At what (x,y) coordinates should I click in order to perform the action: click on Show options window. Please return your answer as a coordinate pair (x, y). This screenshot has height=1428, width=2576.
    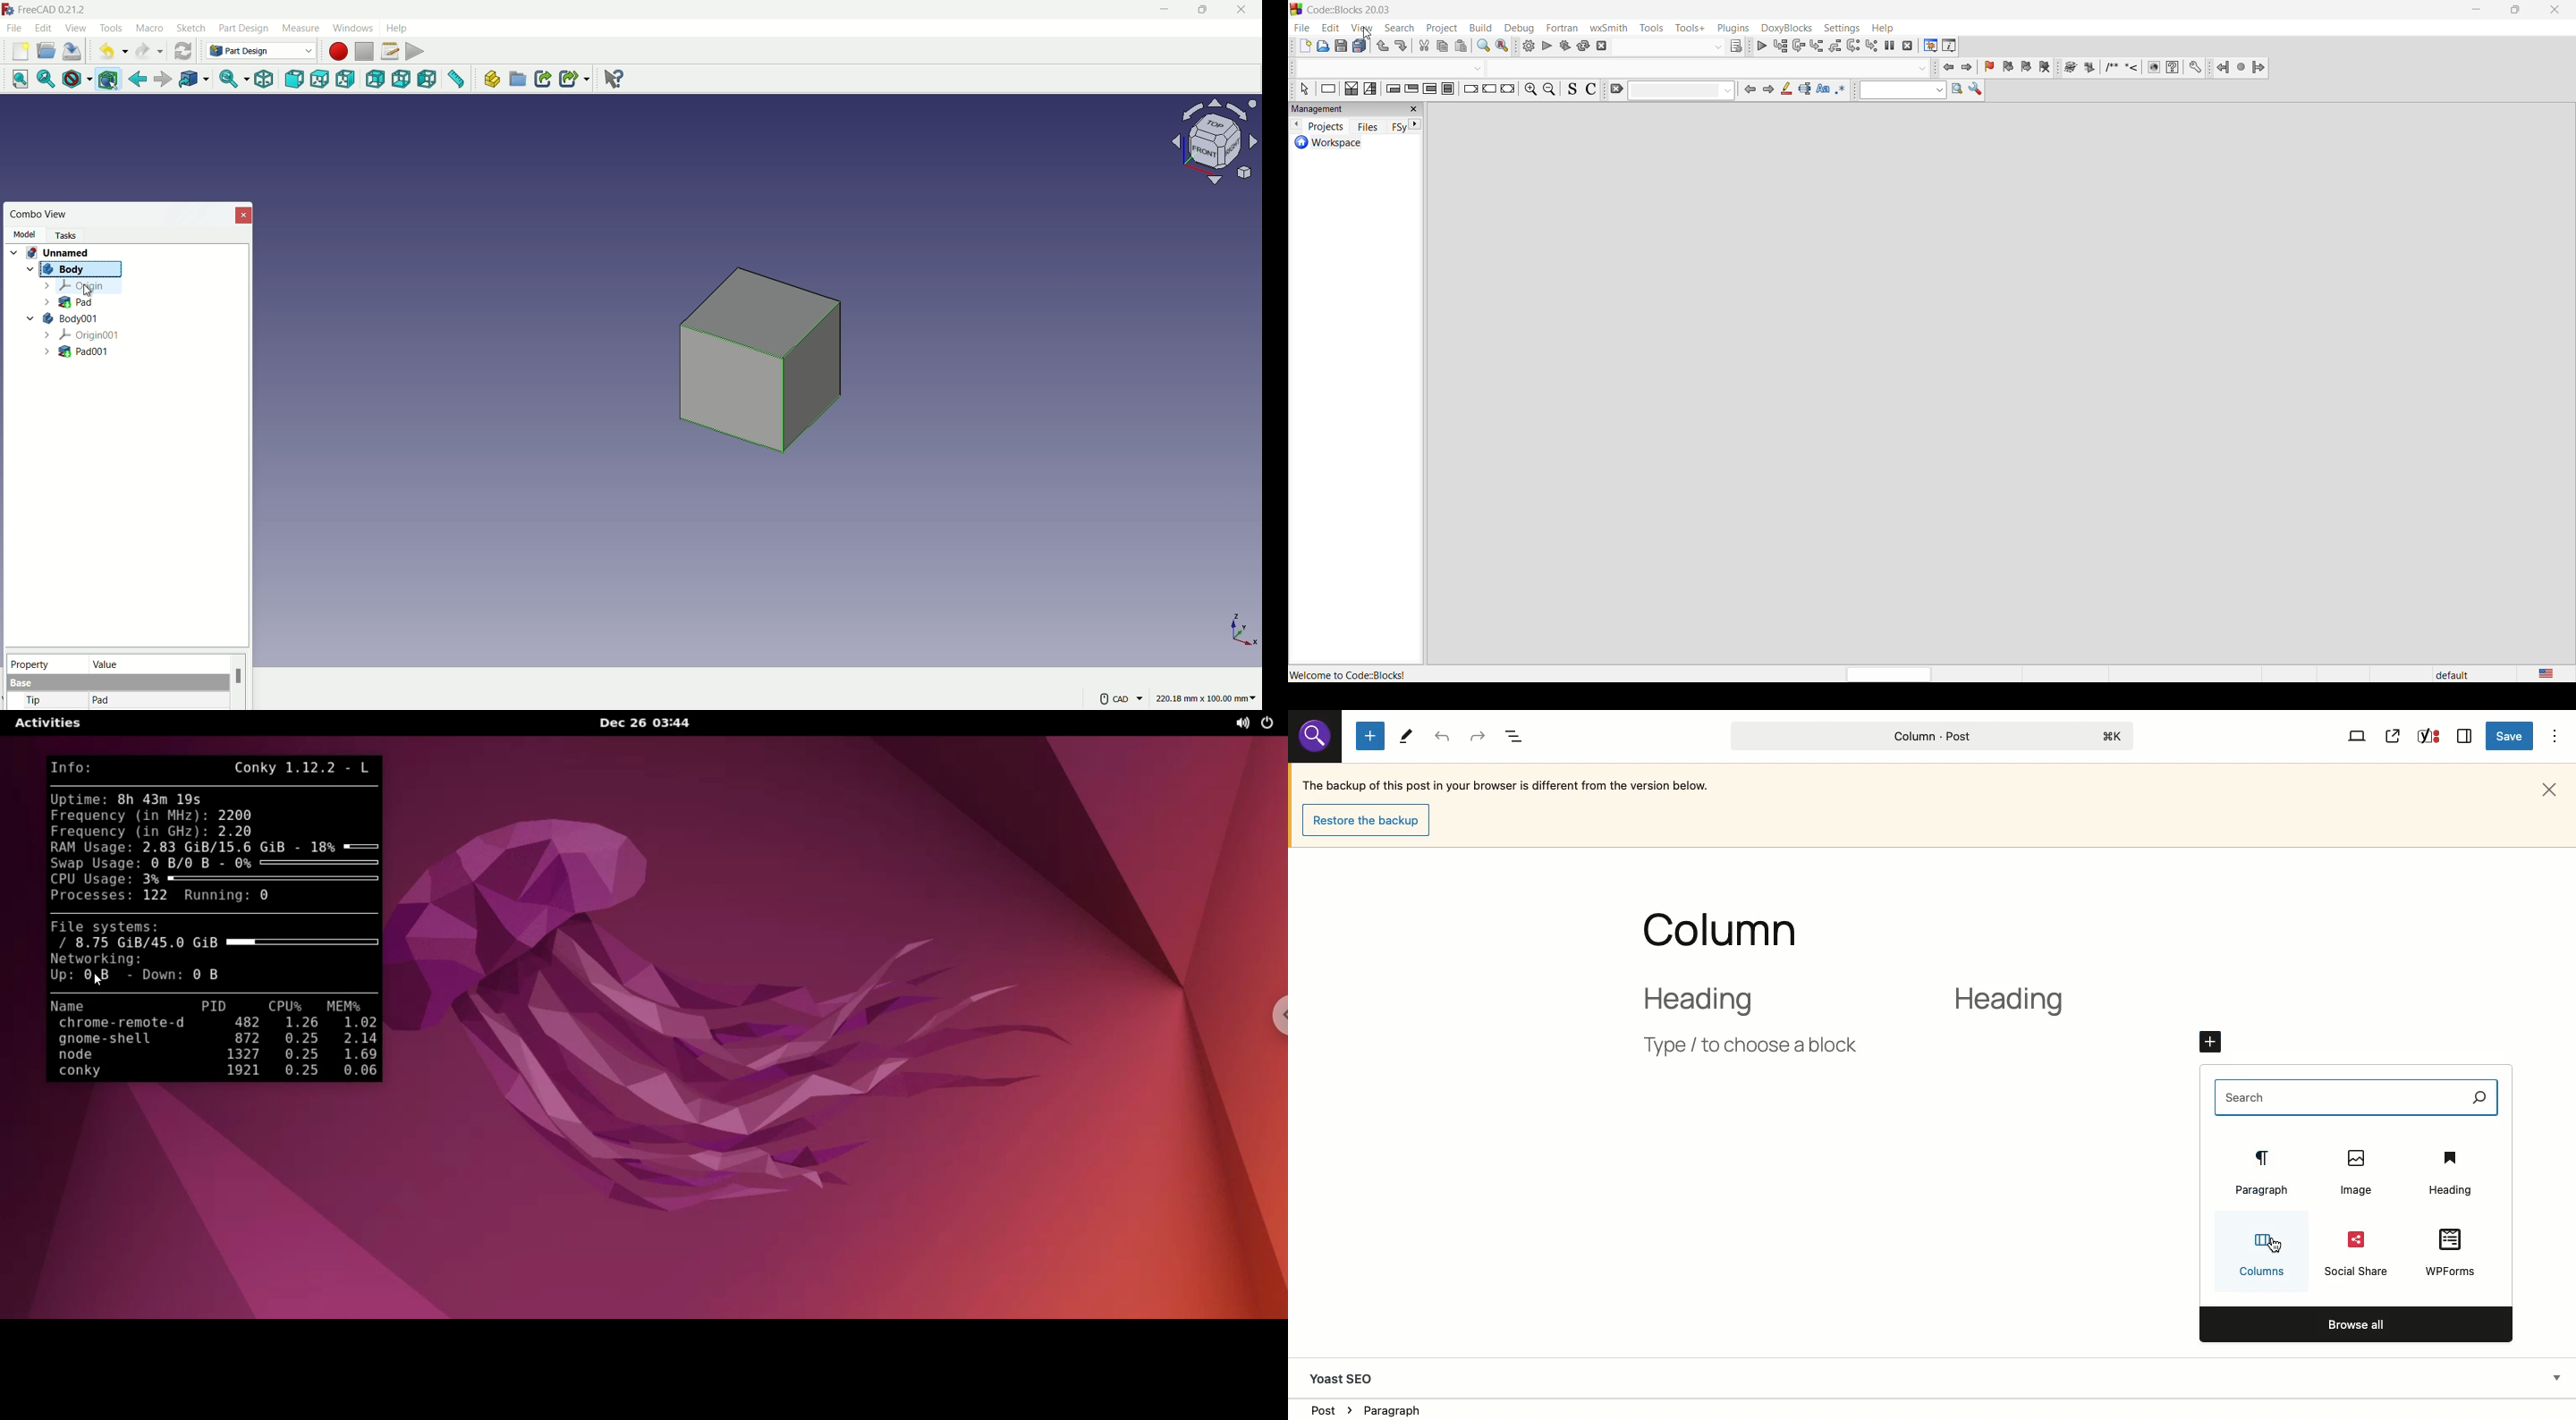
    Looking at the image, I should click on (1976, 89).